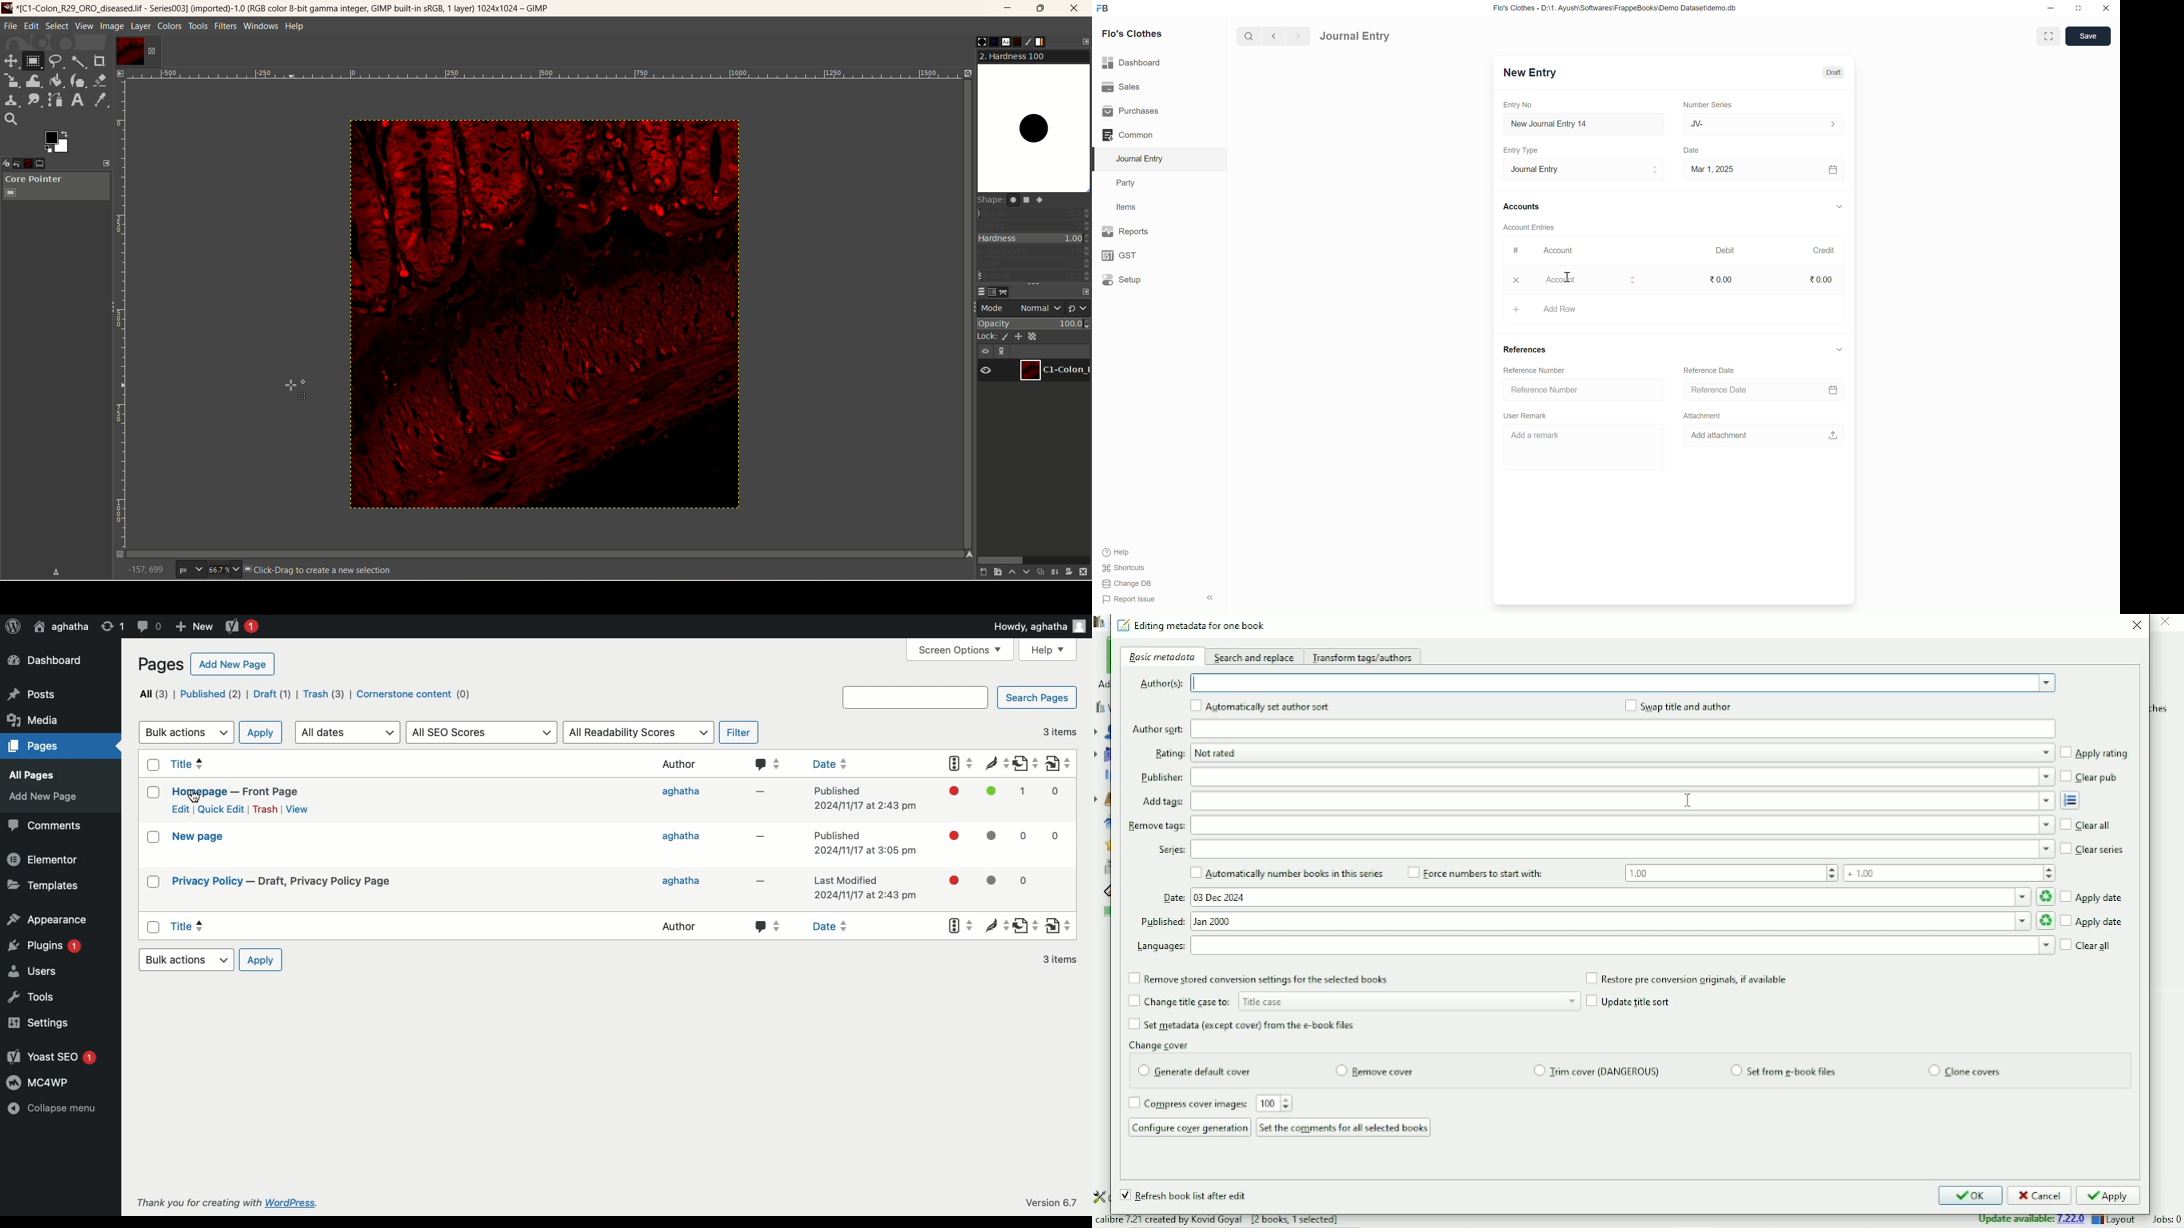  What do you see at coordinates (1523, 205) in the screenshot?
I see `Accounts` at bounding box center [1523, 205].